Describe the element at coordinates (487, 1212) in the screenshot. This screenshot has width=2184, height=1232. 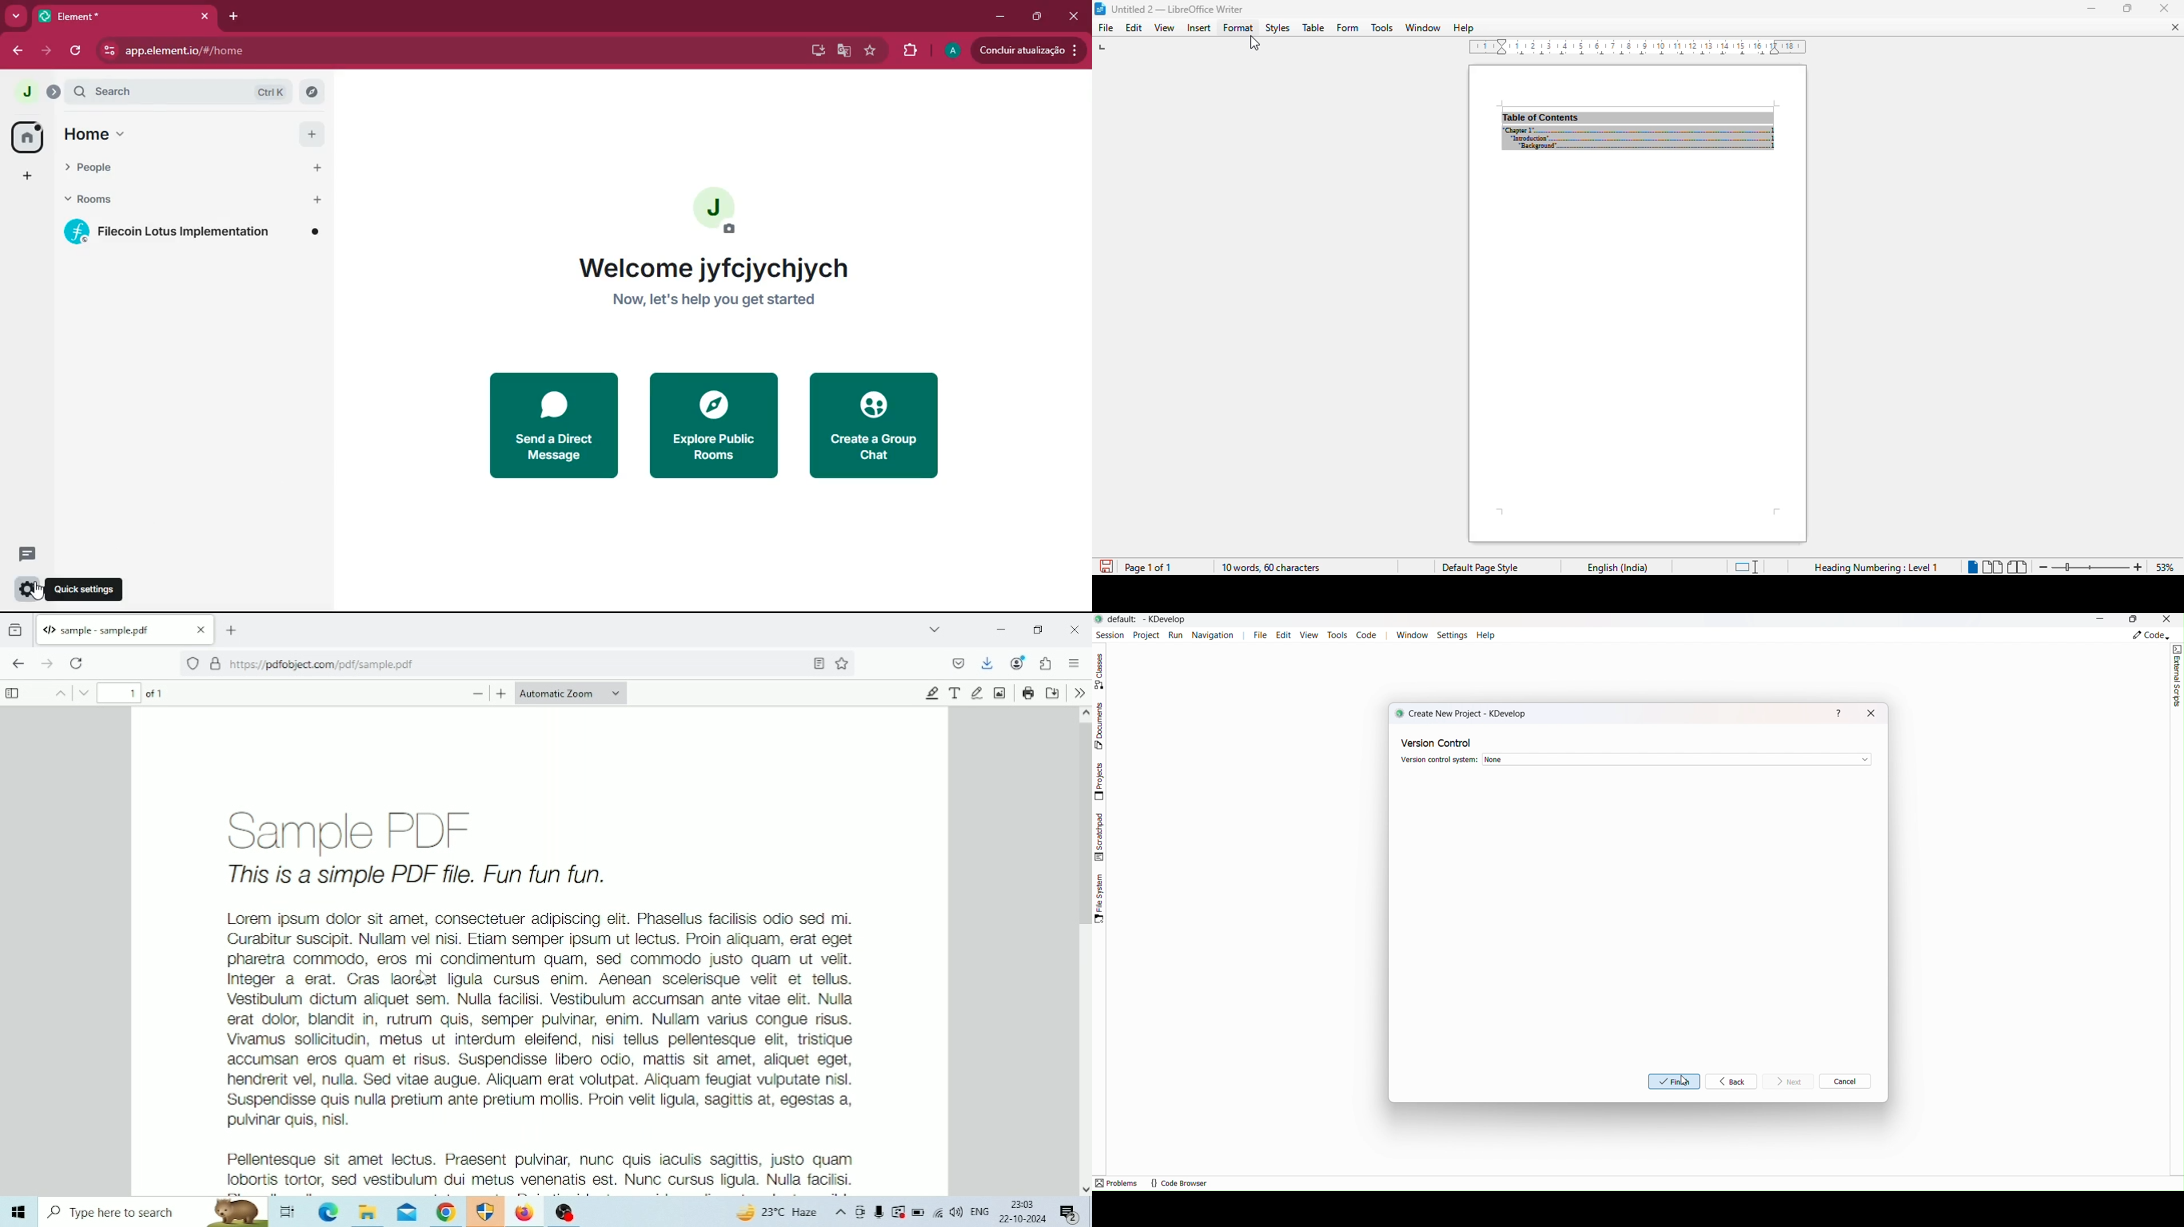
I see `Windows Defender` at that location.